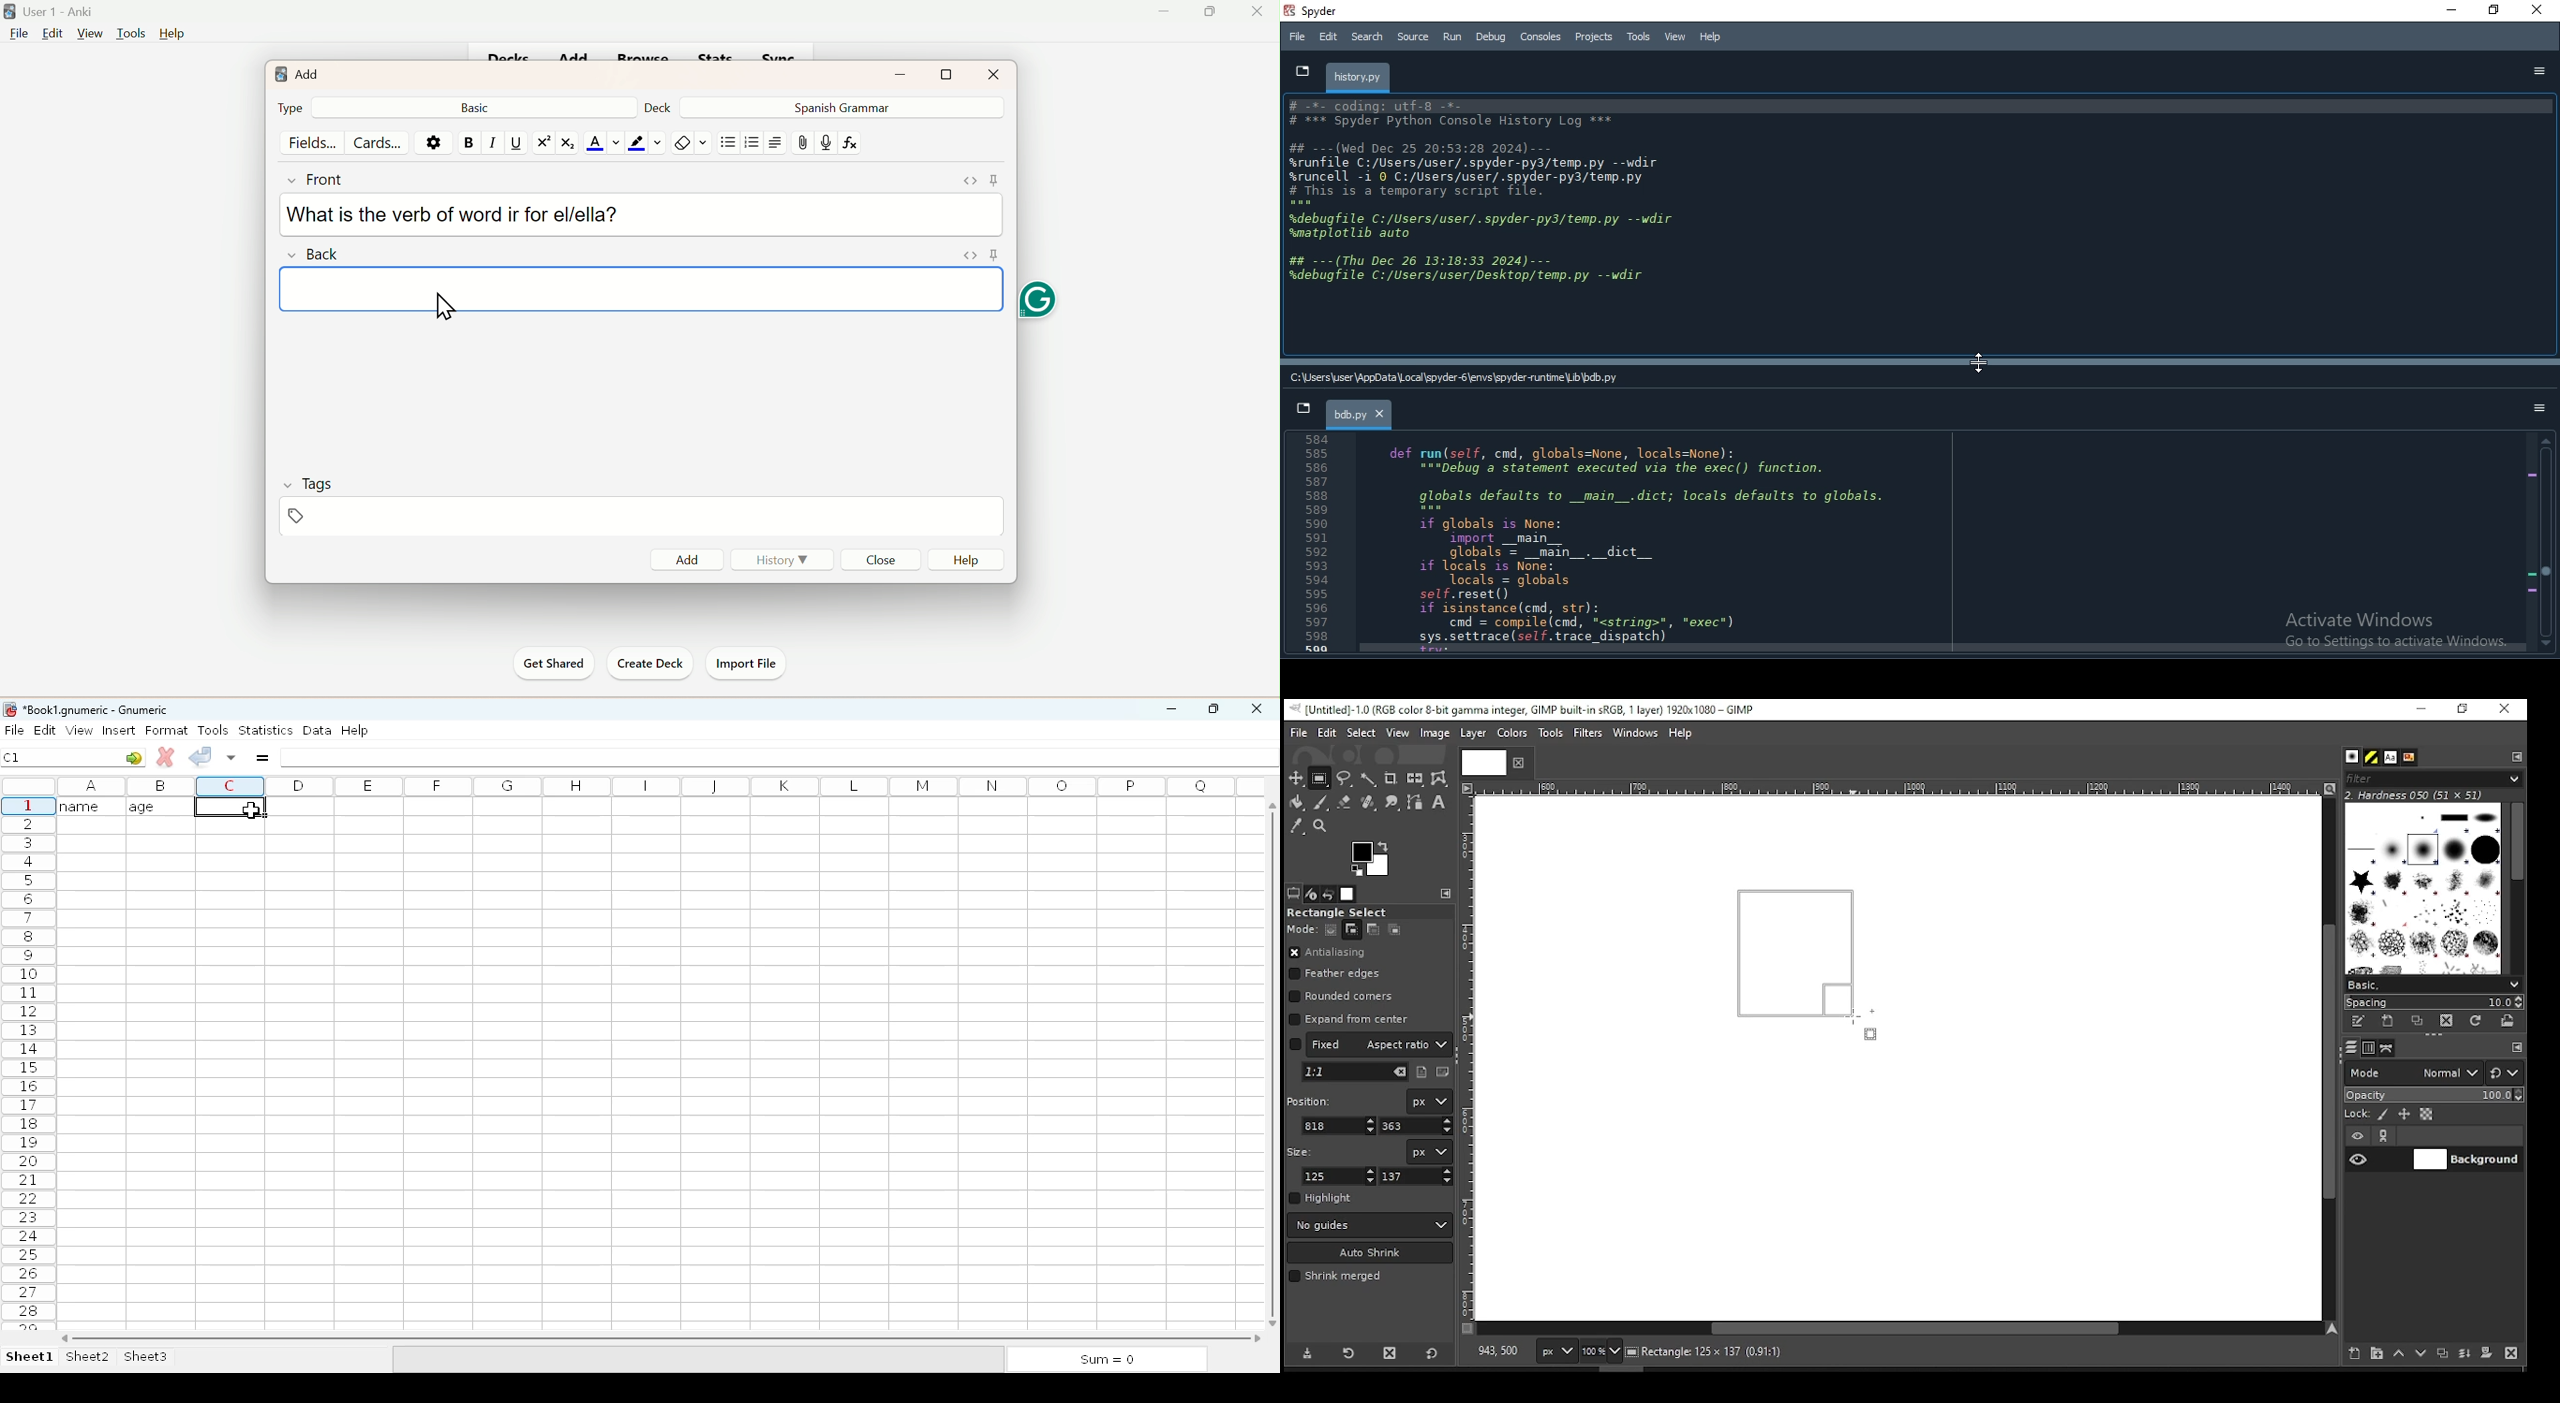 The width and height of the screenshot is (2576, 1428). I want to click on Consoles, so click(1541, 36).